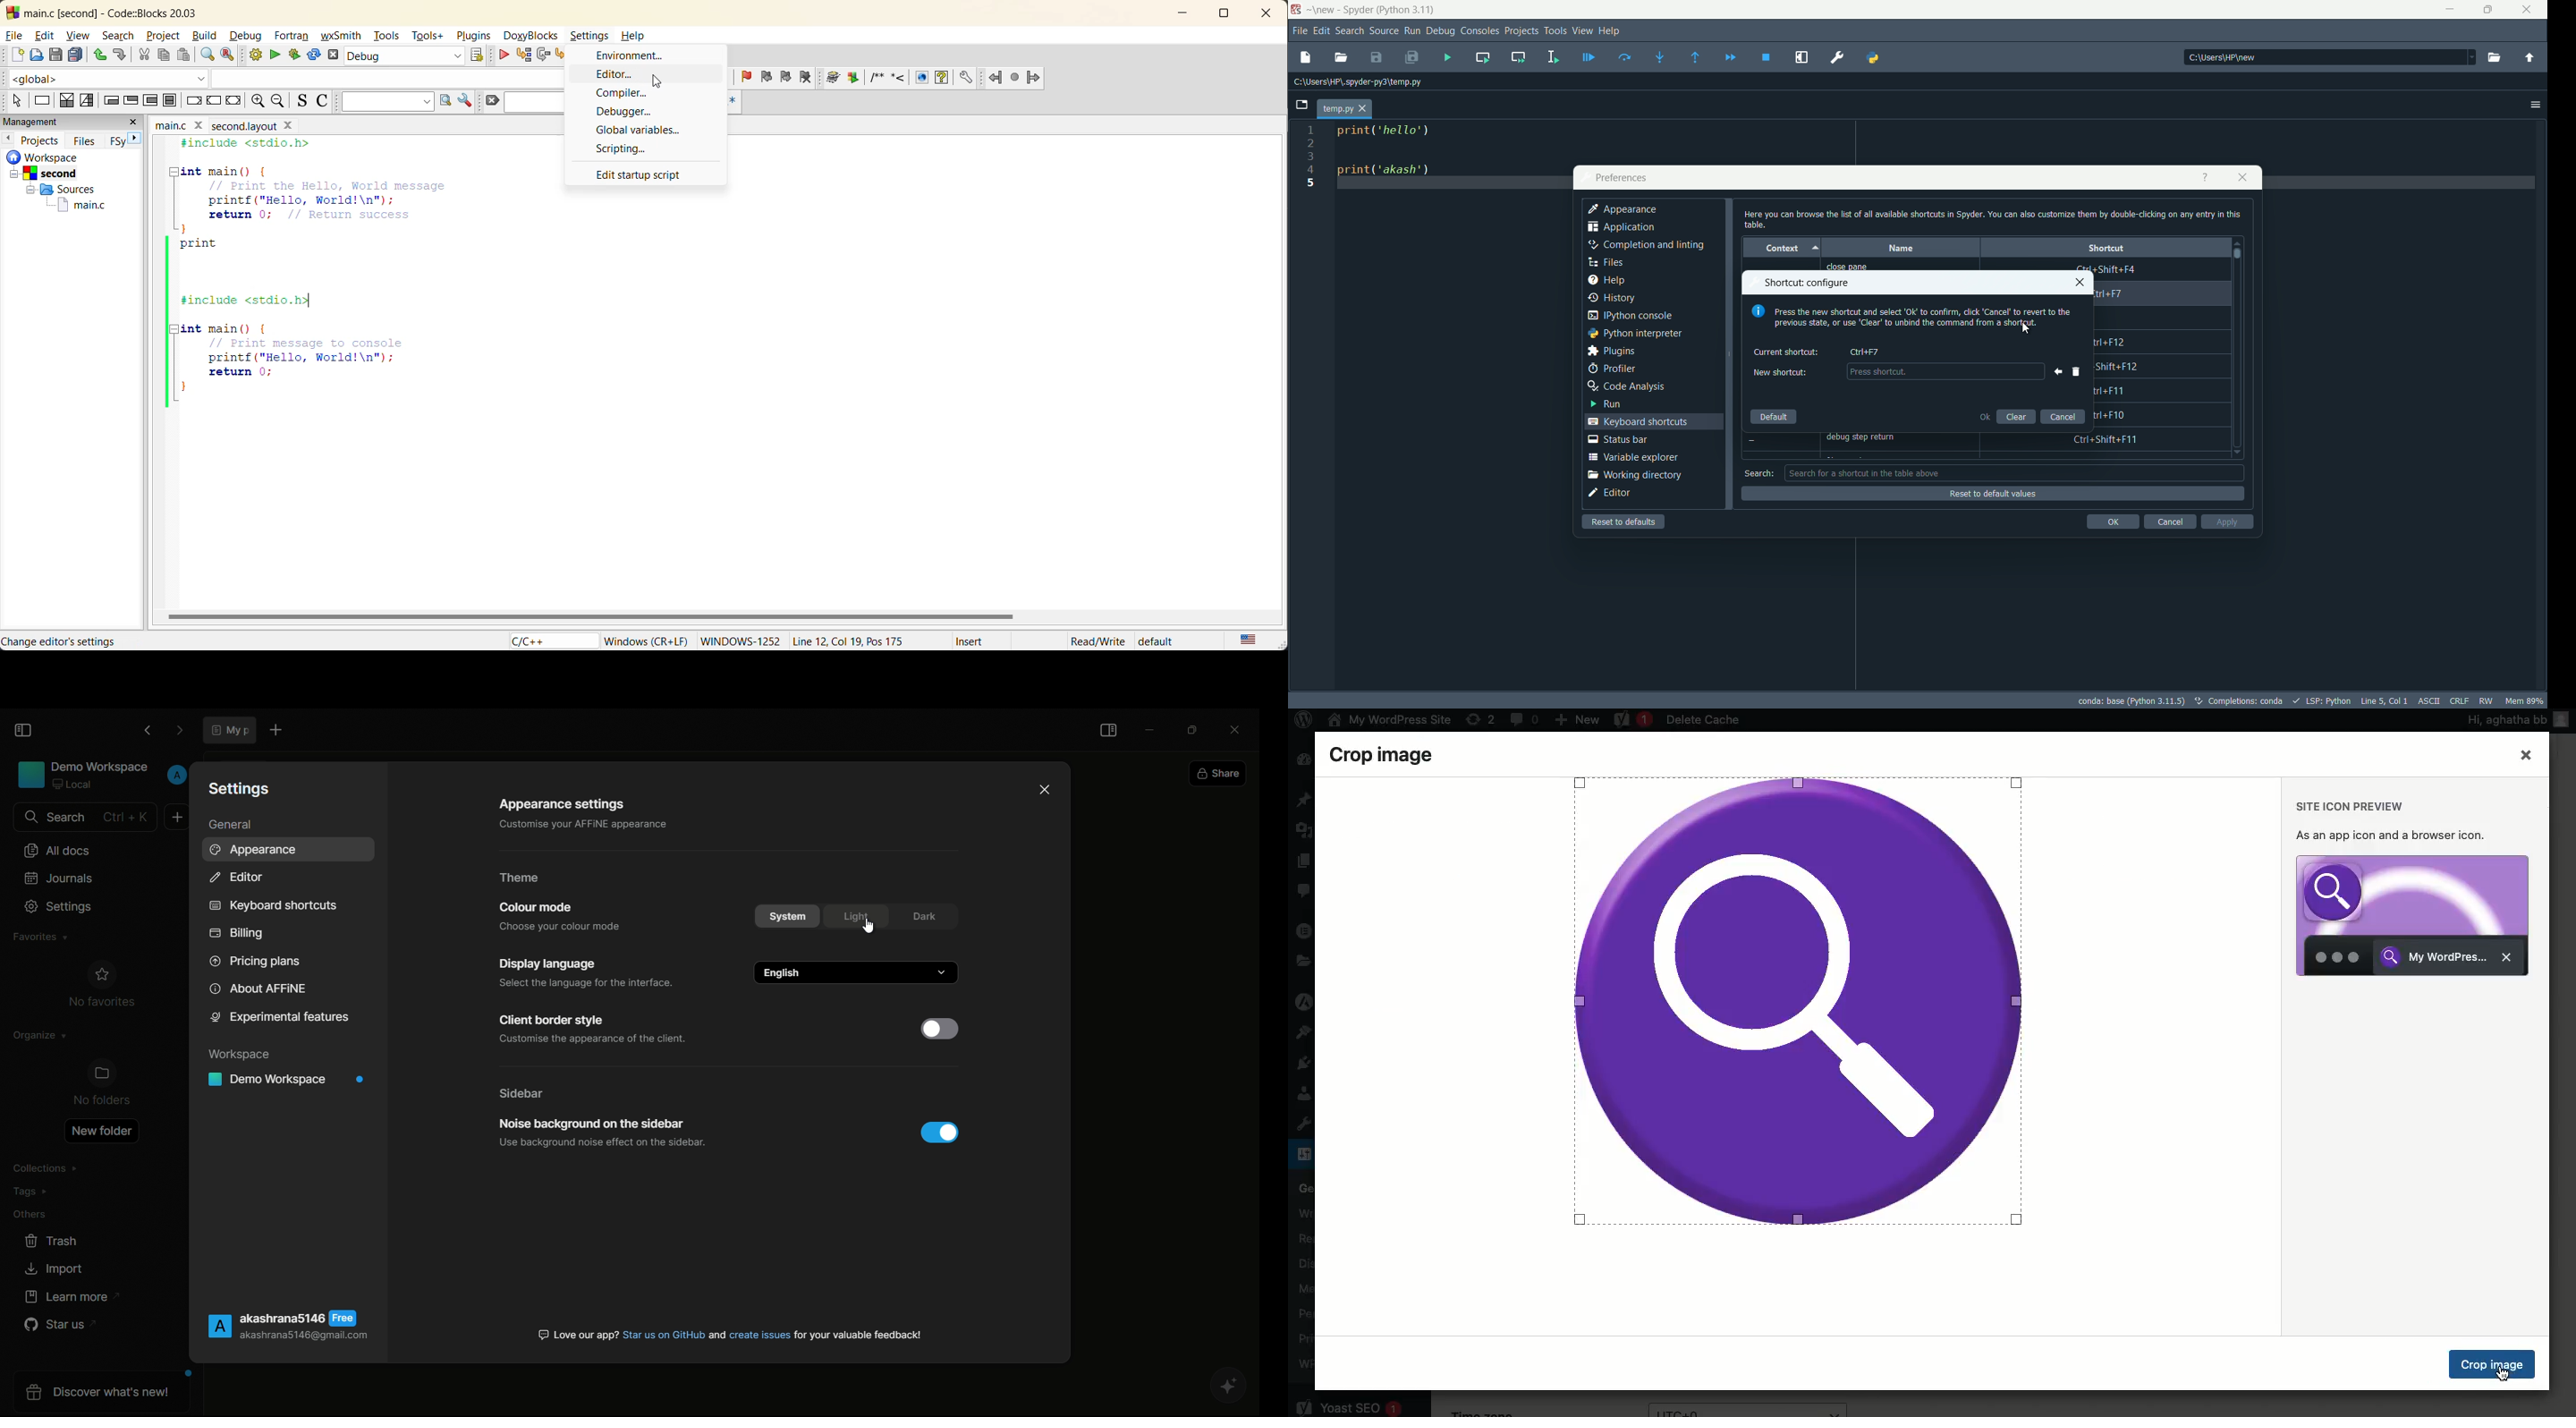 The height and width of the screenshot is (1428, 2576). I want to click on run, so click(1604, 403).